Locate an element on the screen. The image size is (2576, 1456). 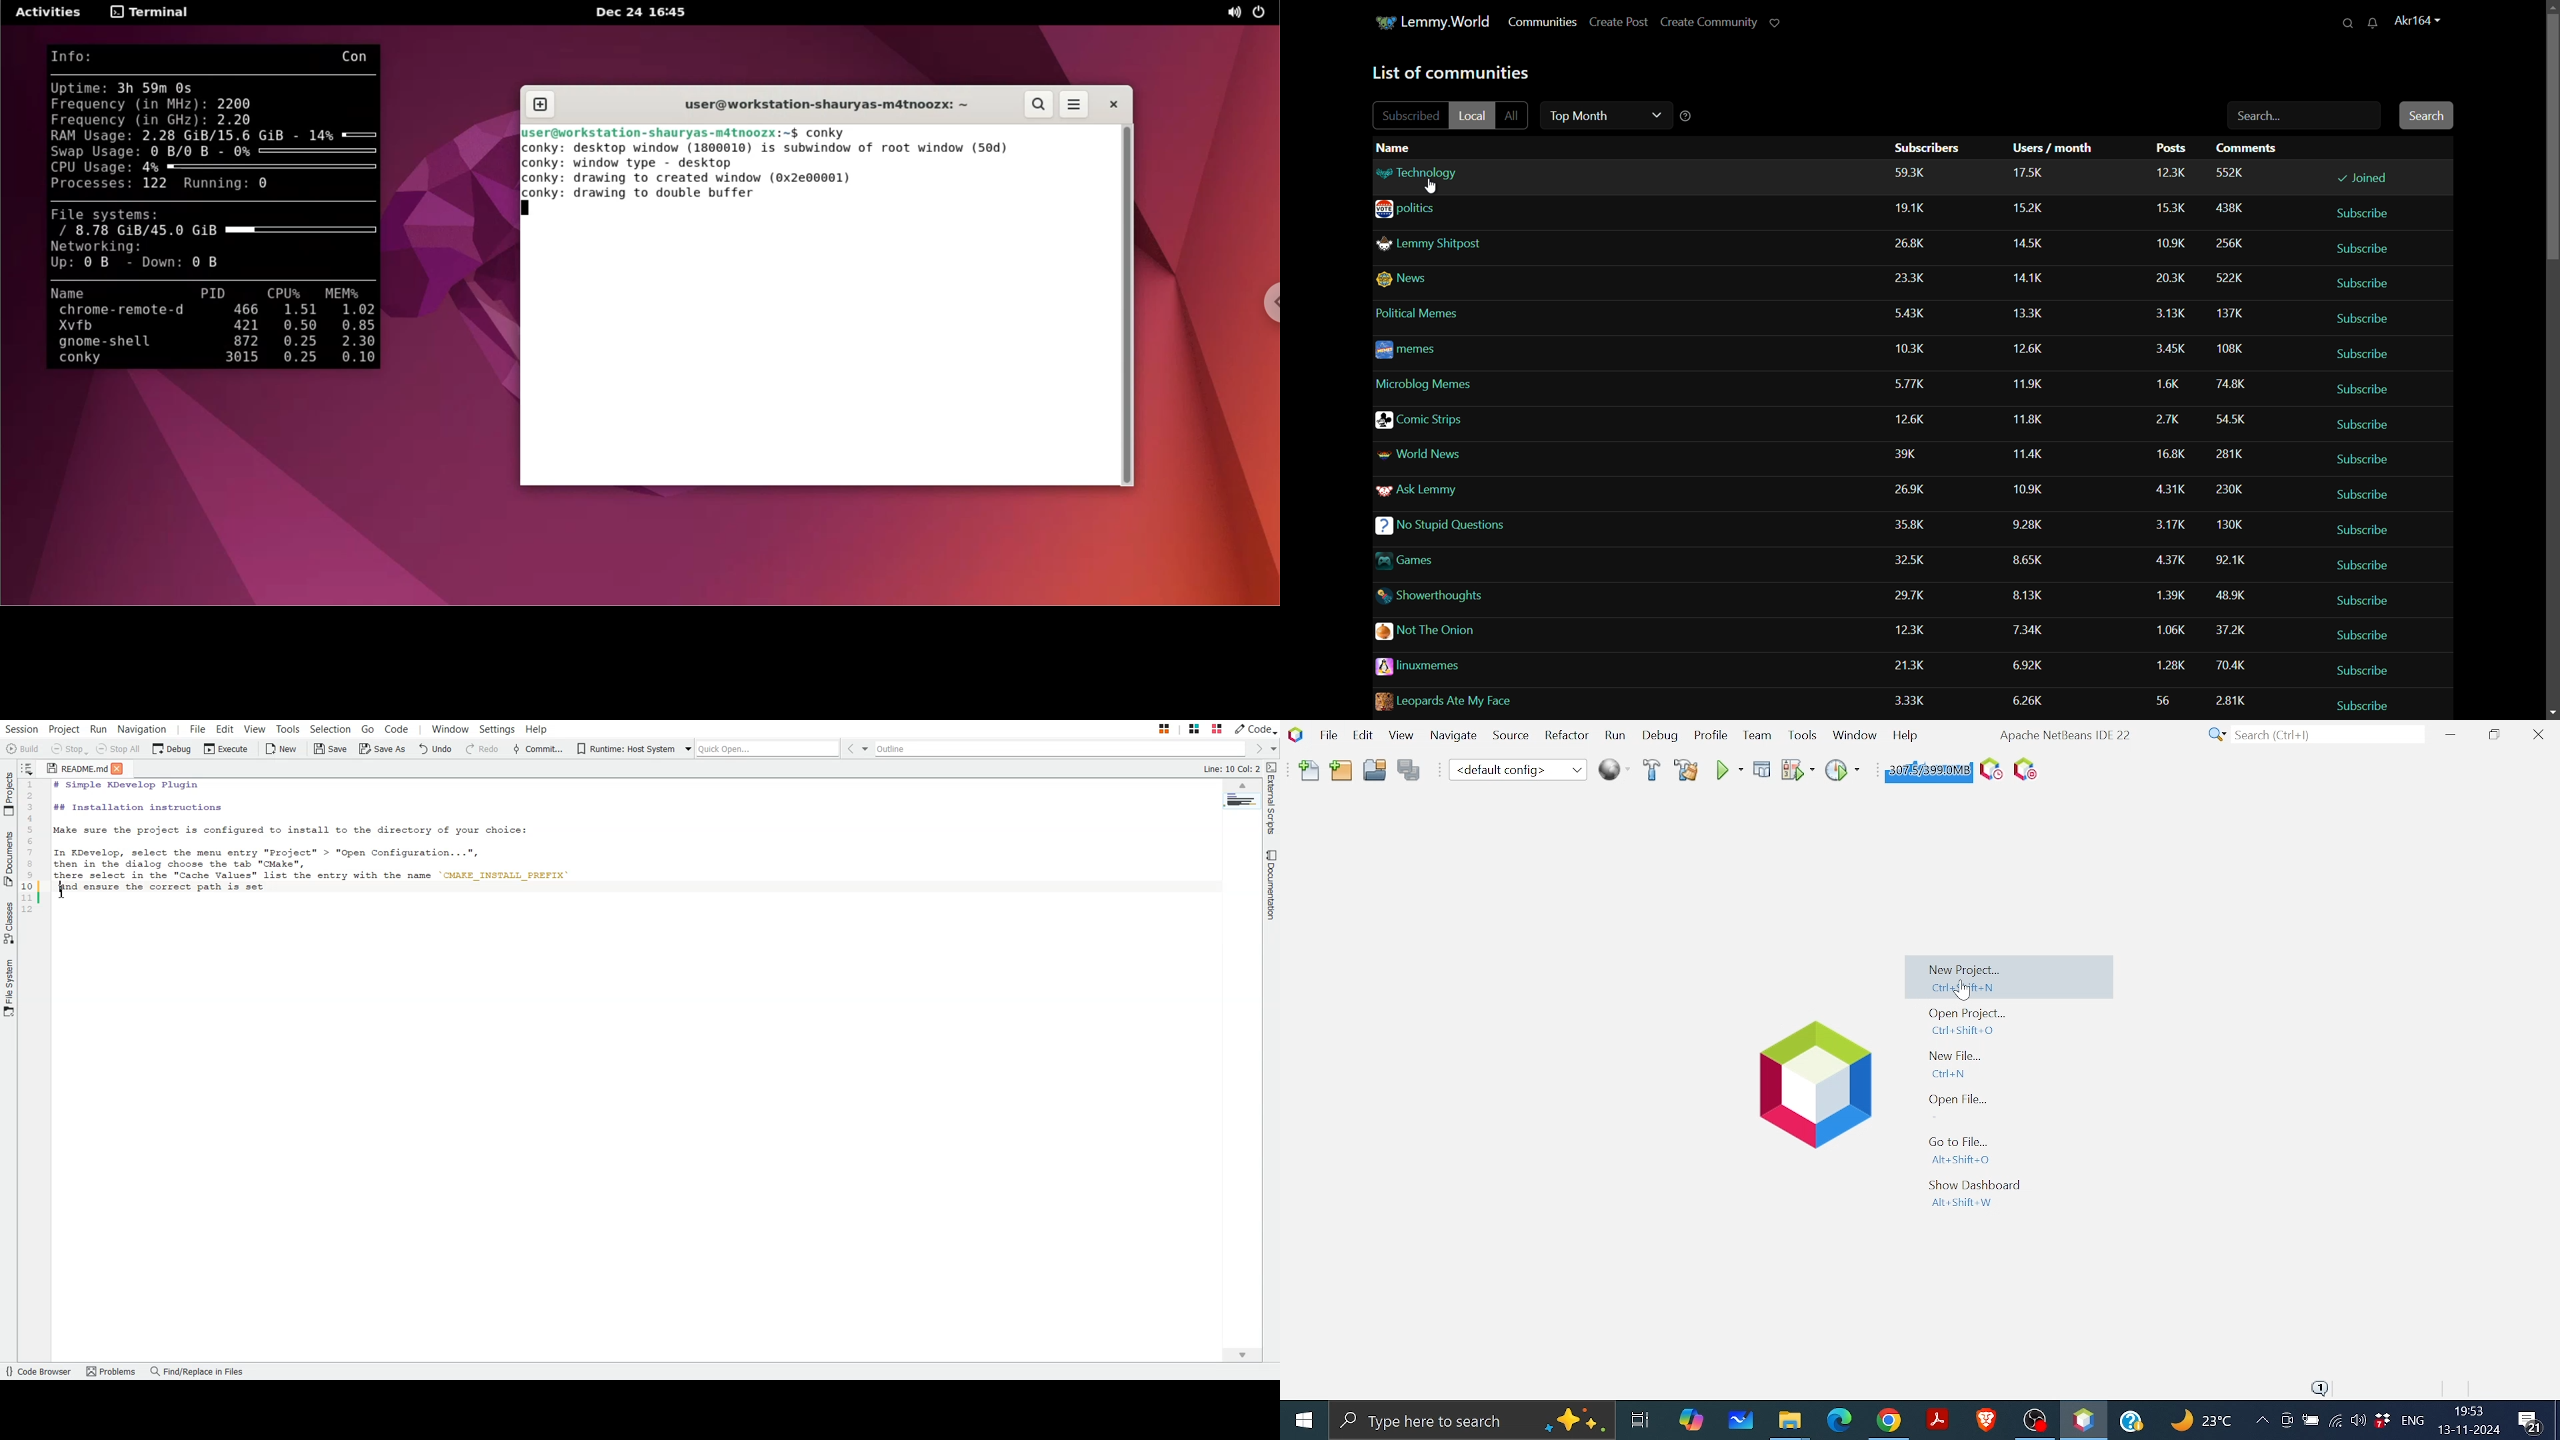
comments is located at coordinates (2237, 439).